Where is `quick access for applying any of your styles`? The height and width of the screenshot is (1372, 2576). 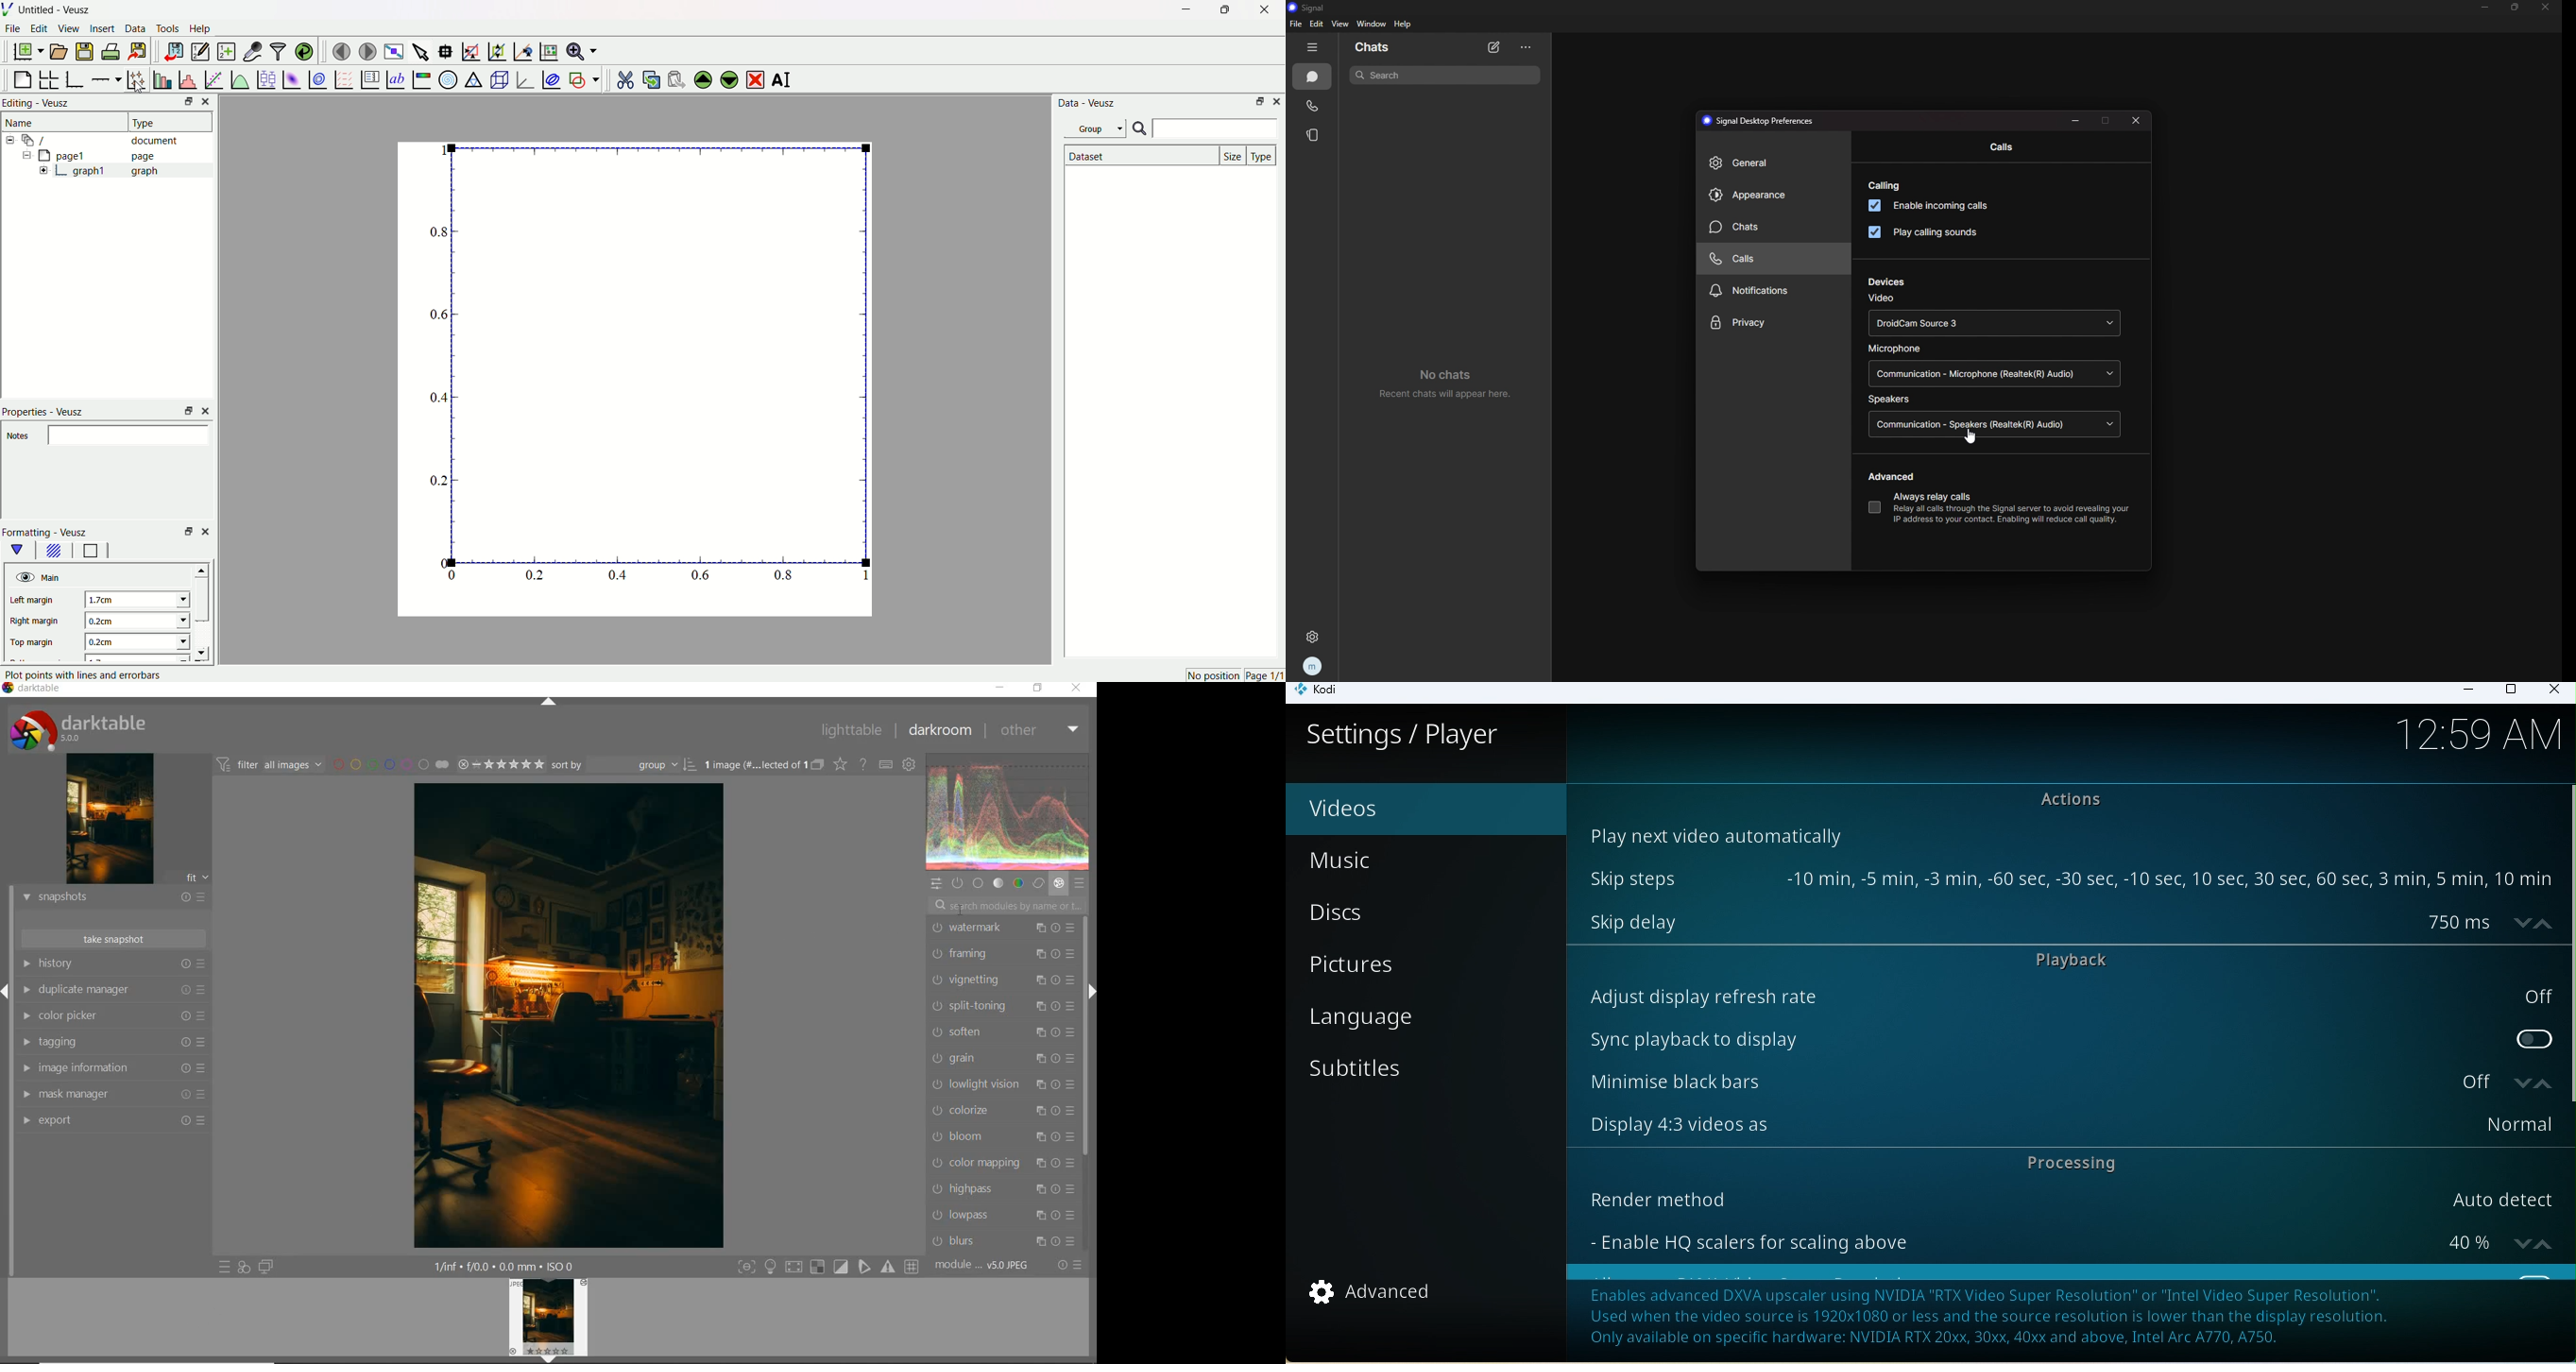 quick access for applying any of your styles is located at coordinates (243, 1267).